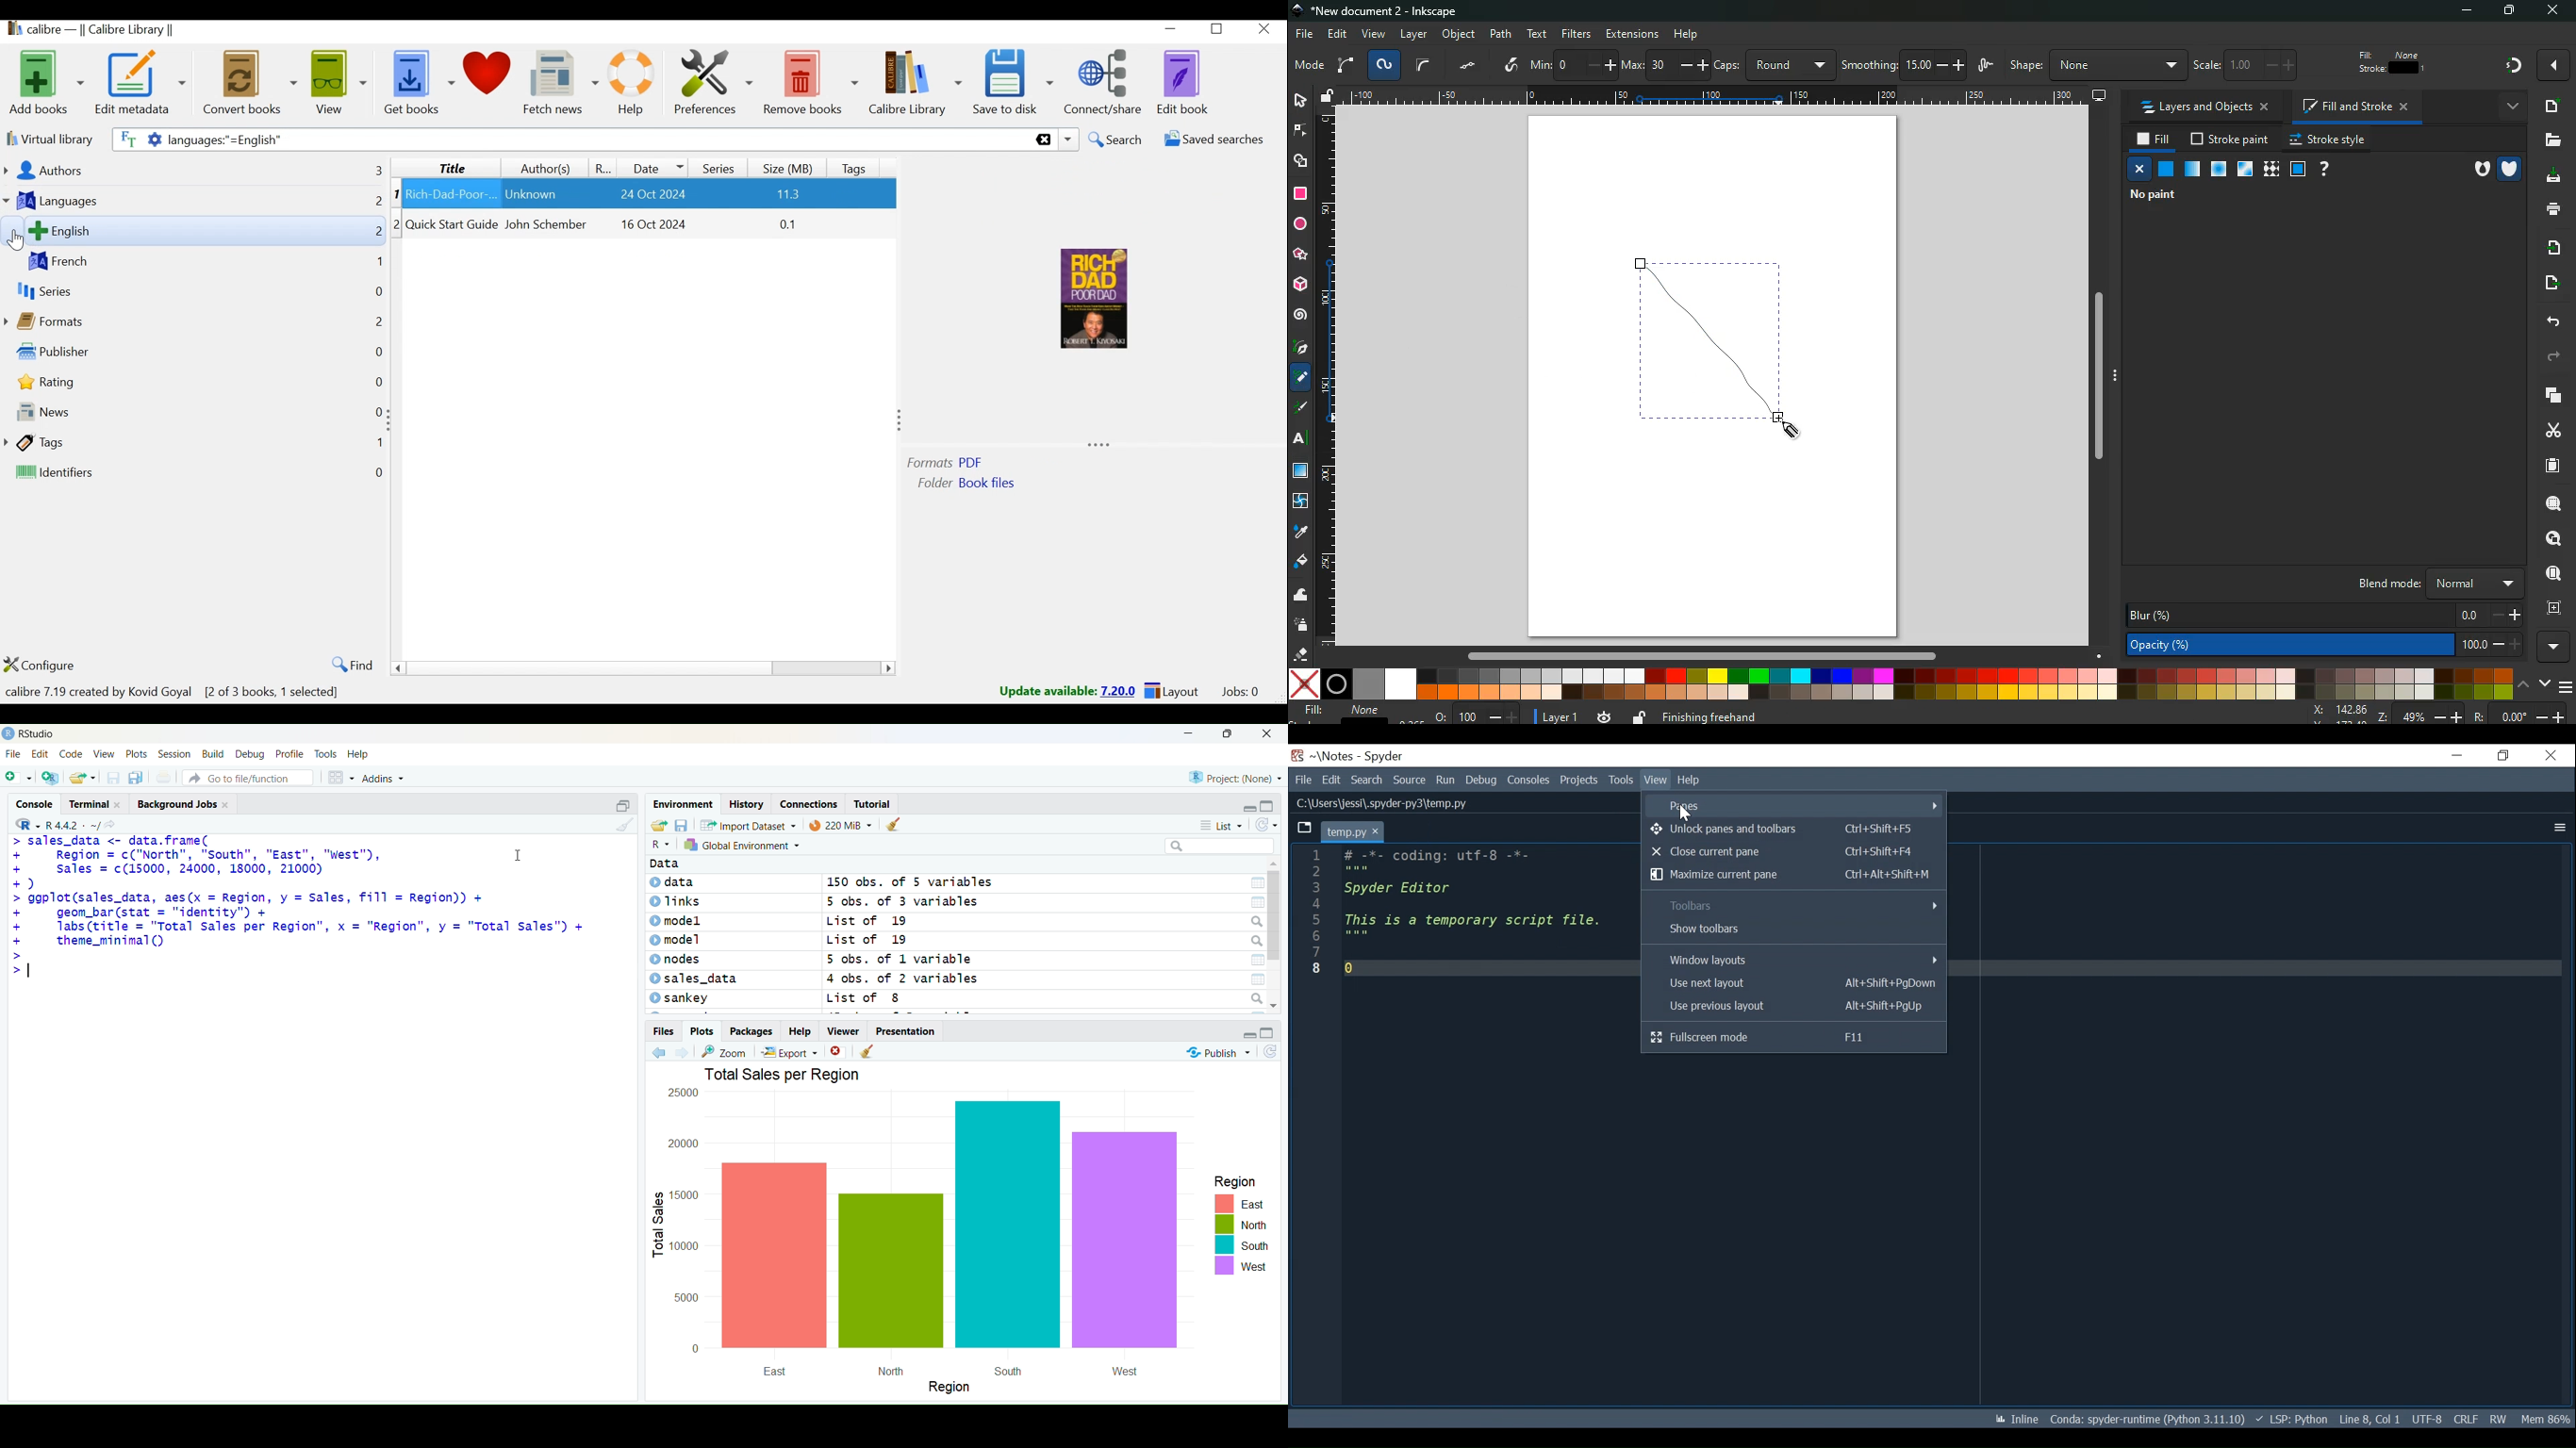 Image resolution: width=2576 pixels, height=1456 pixels. What do you see at coordinates (1219, 1053) in the screenshot?
I see `Publish ~` at bounding box center [1219, 1053].